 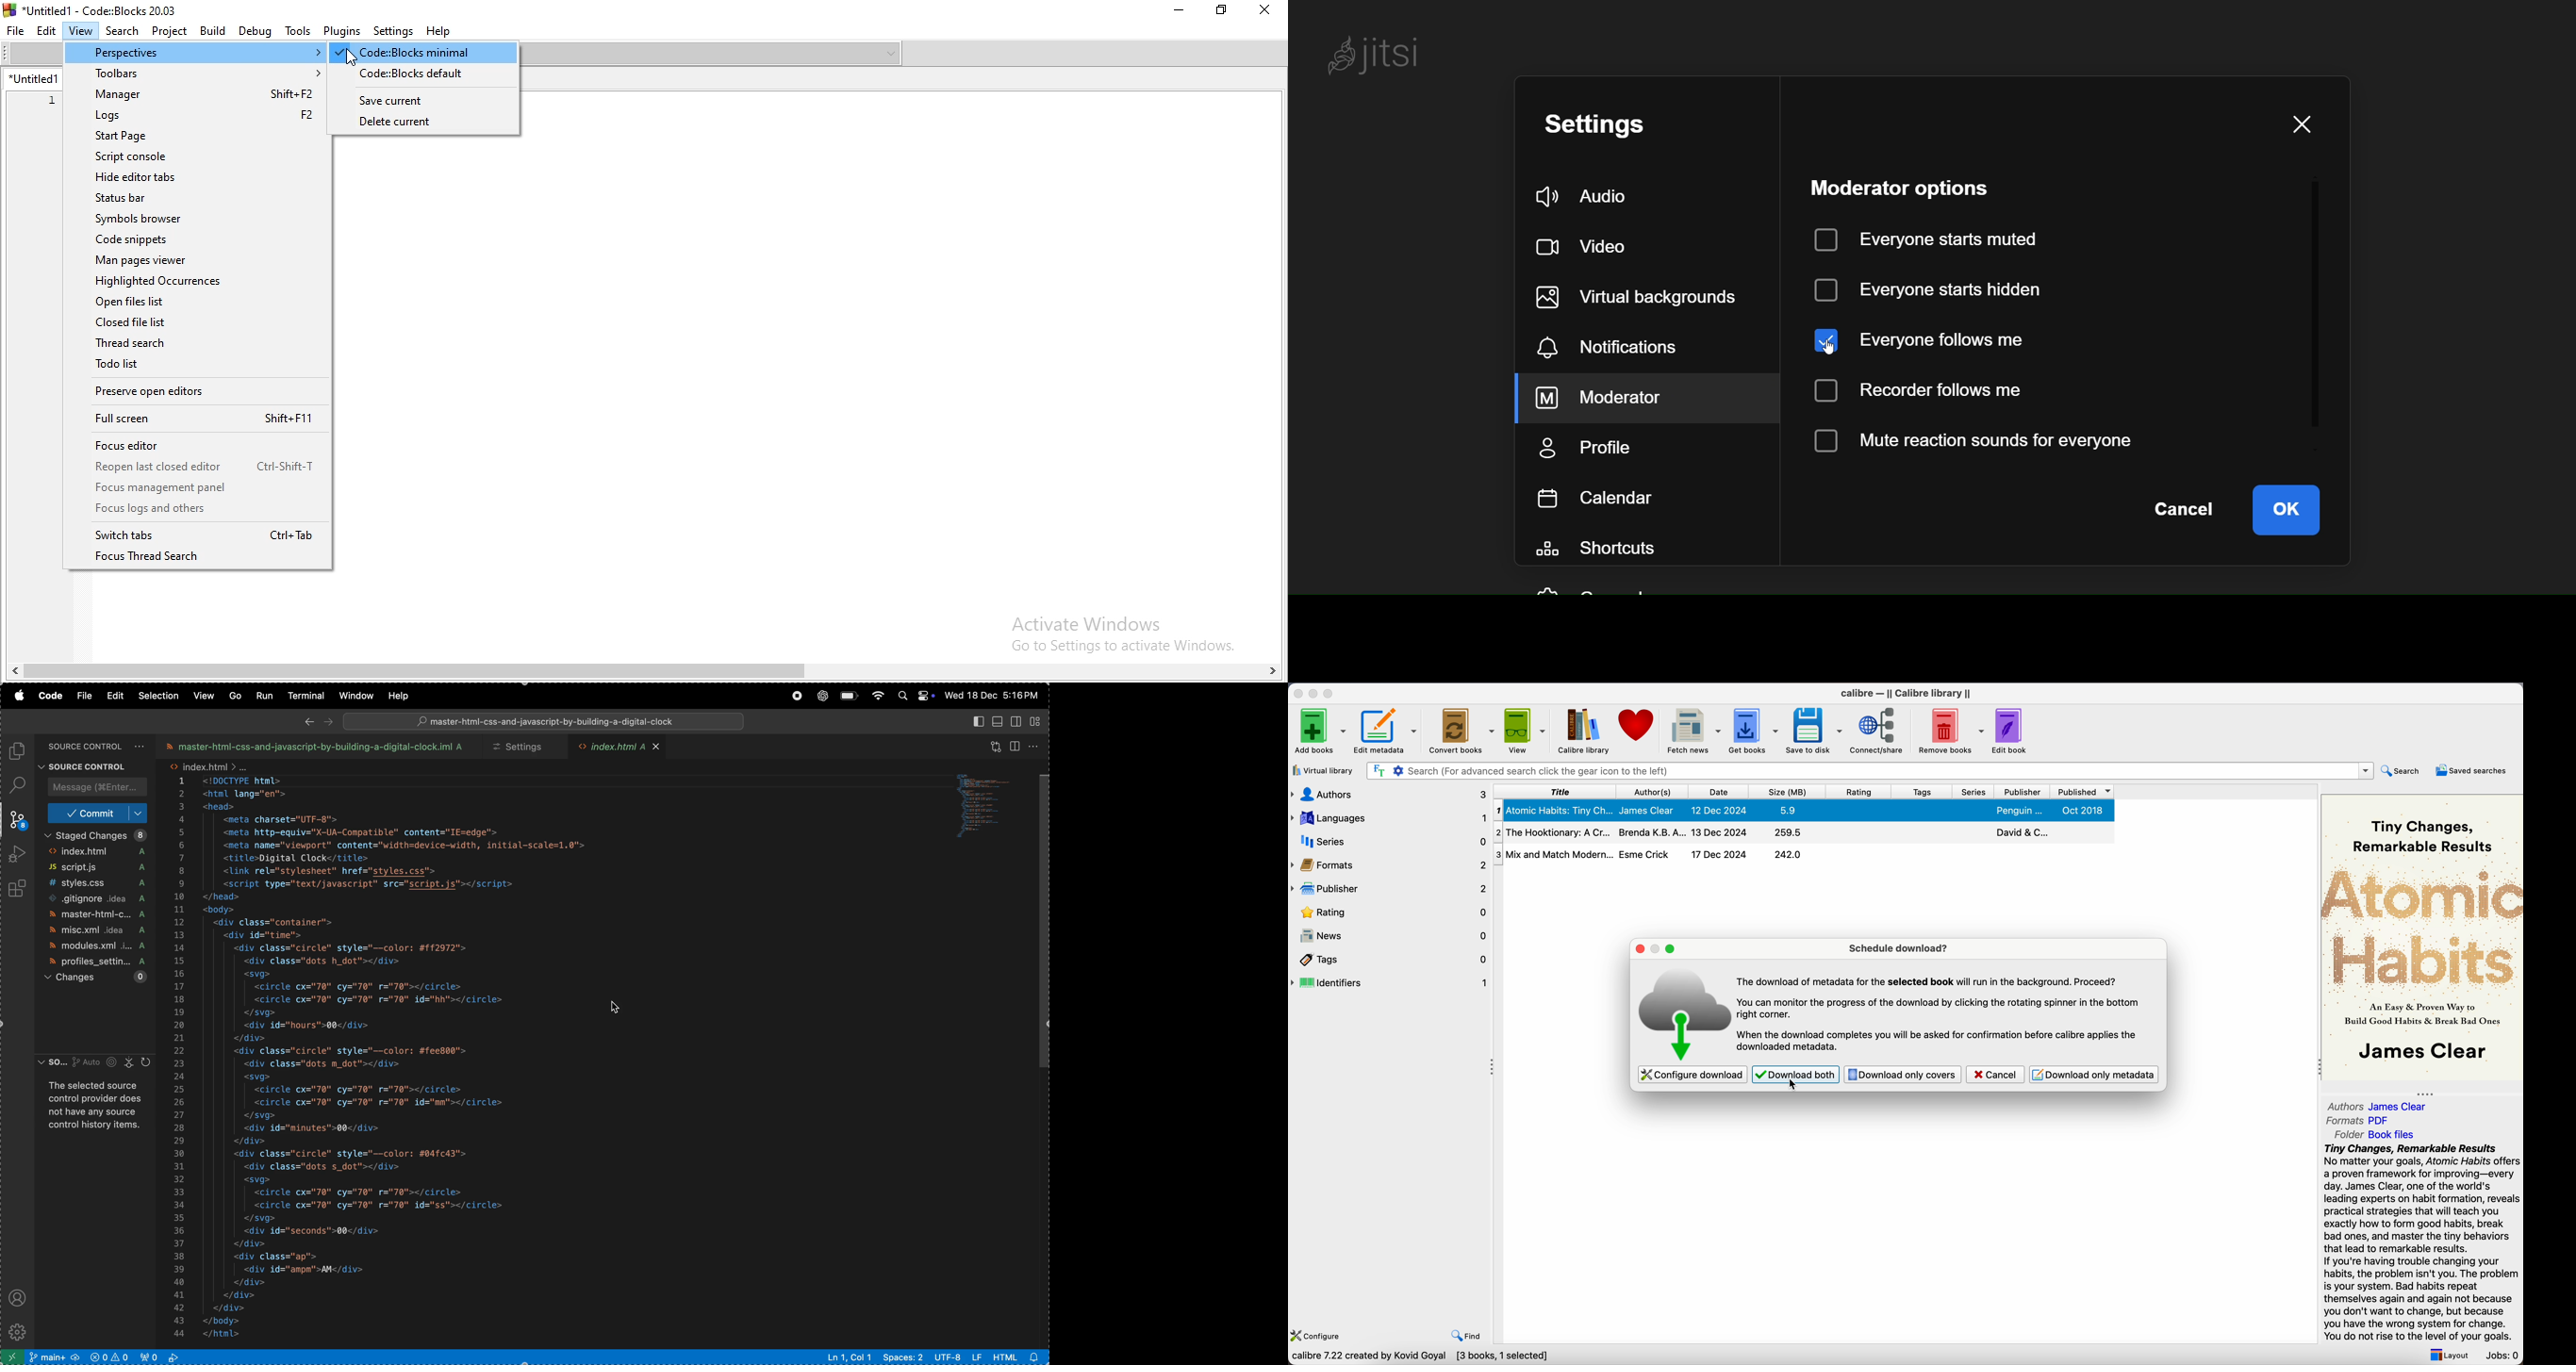 I want to click on Add books, so click(x=1319, y=731).